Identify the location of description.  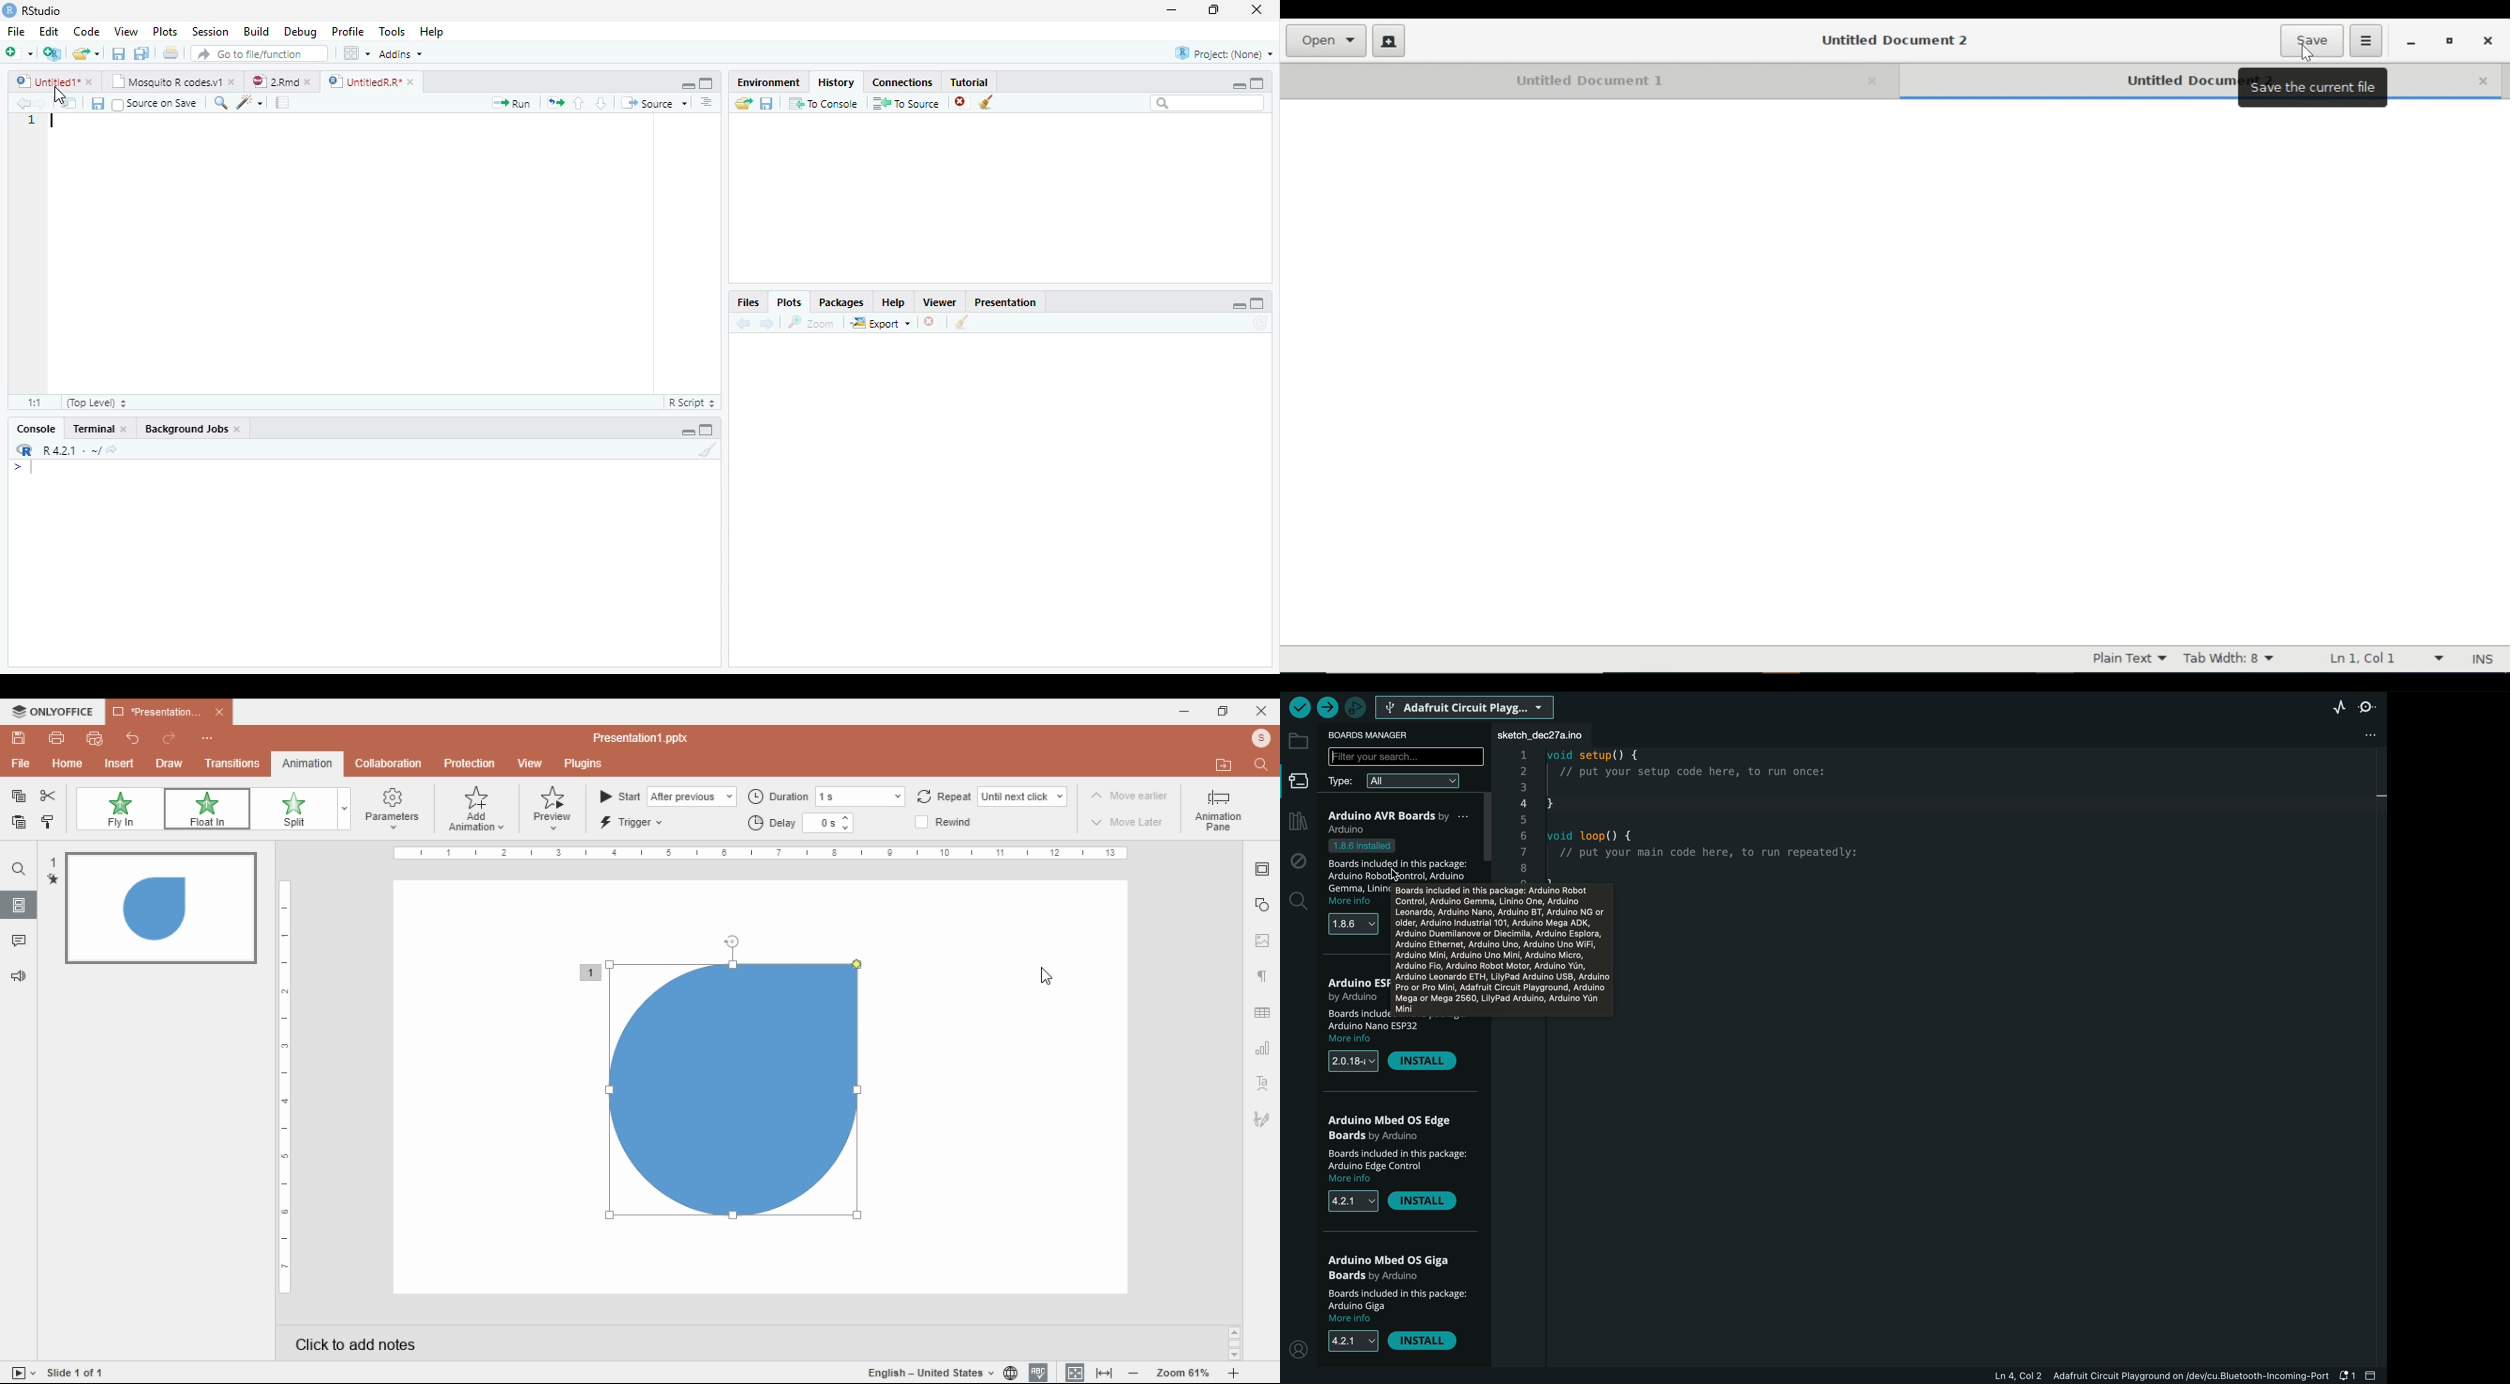
(1399, 1299).